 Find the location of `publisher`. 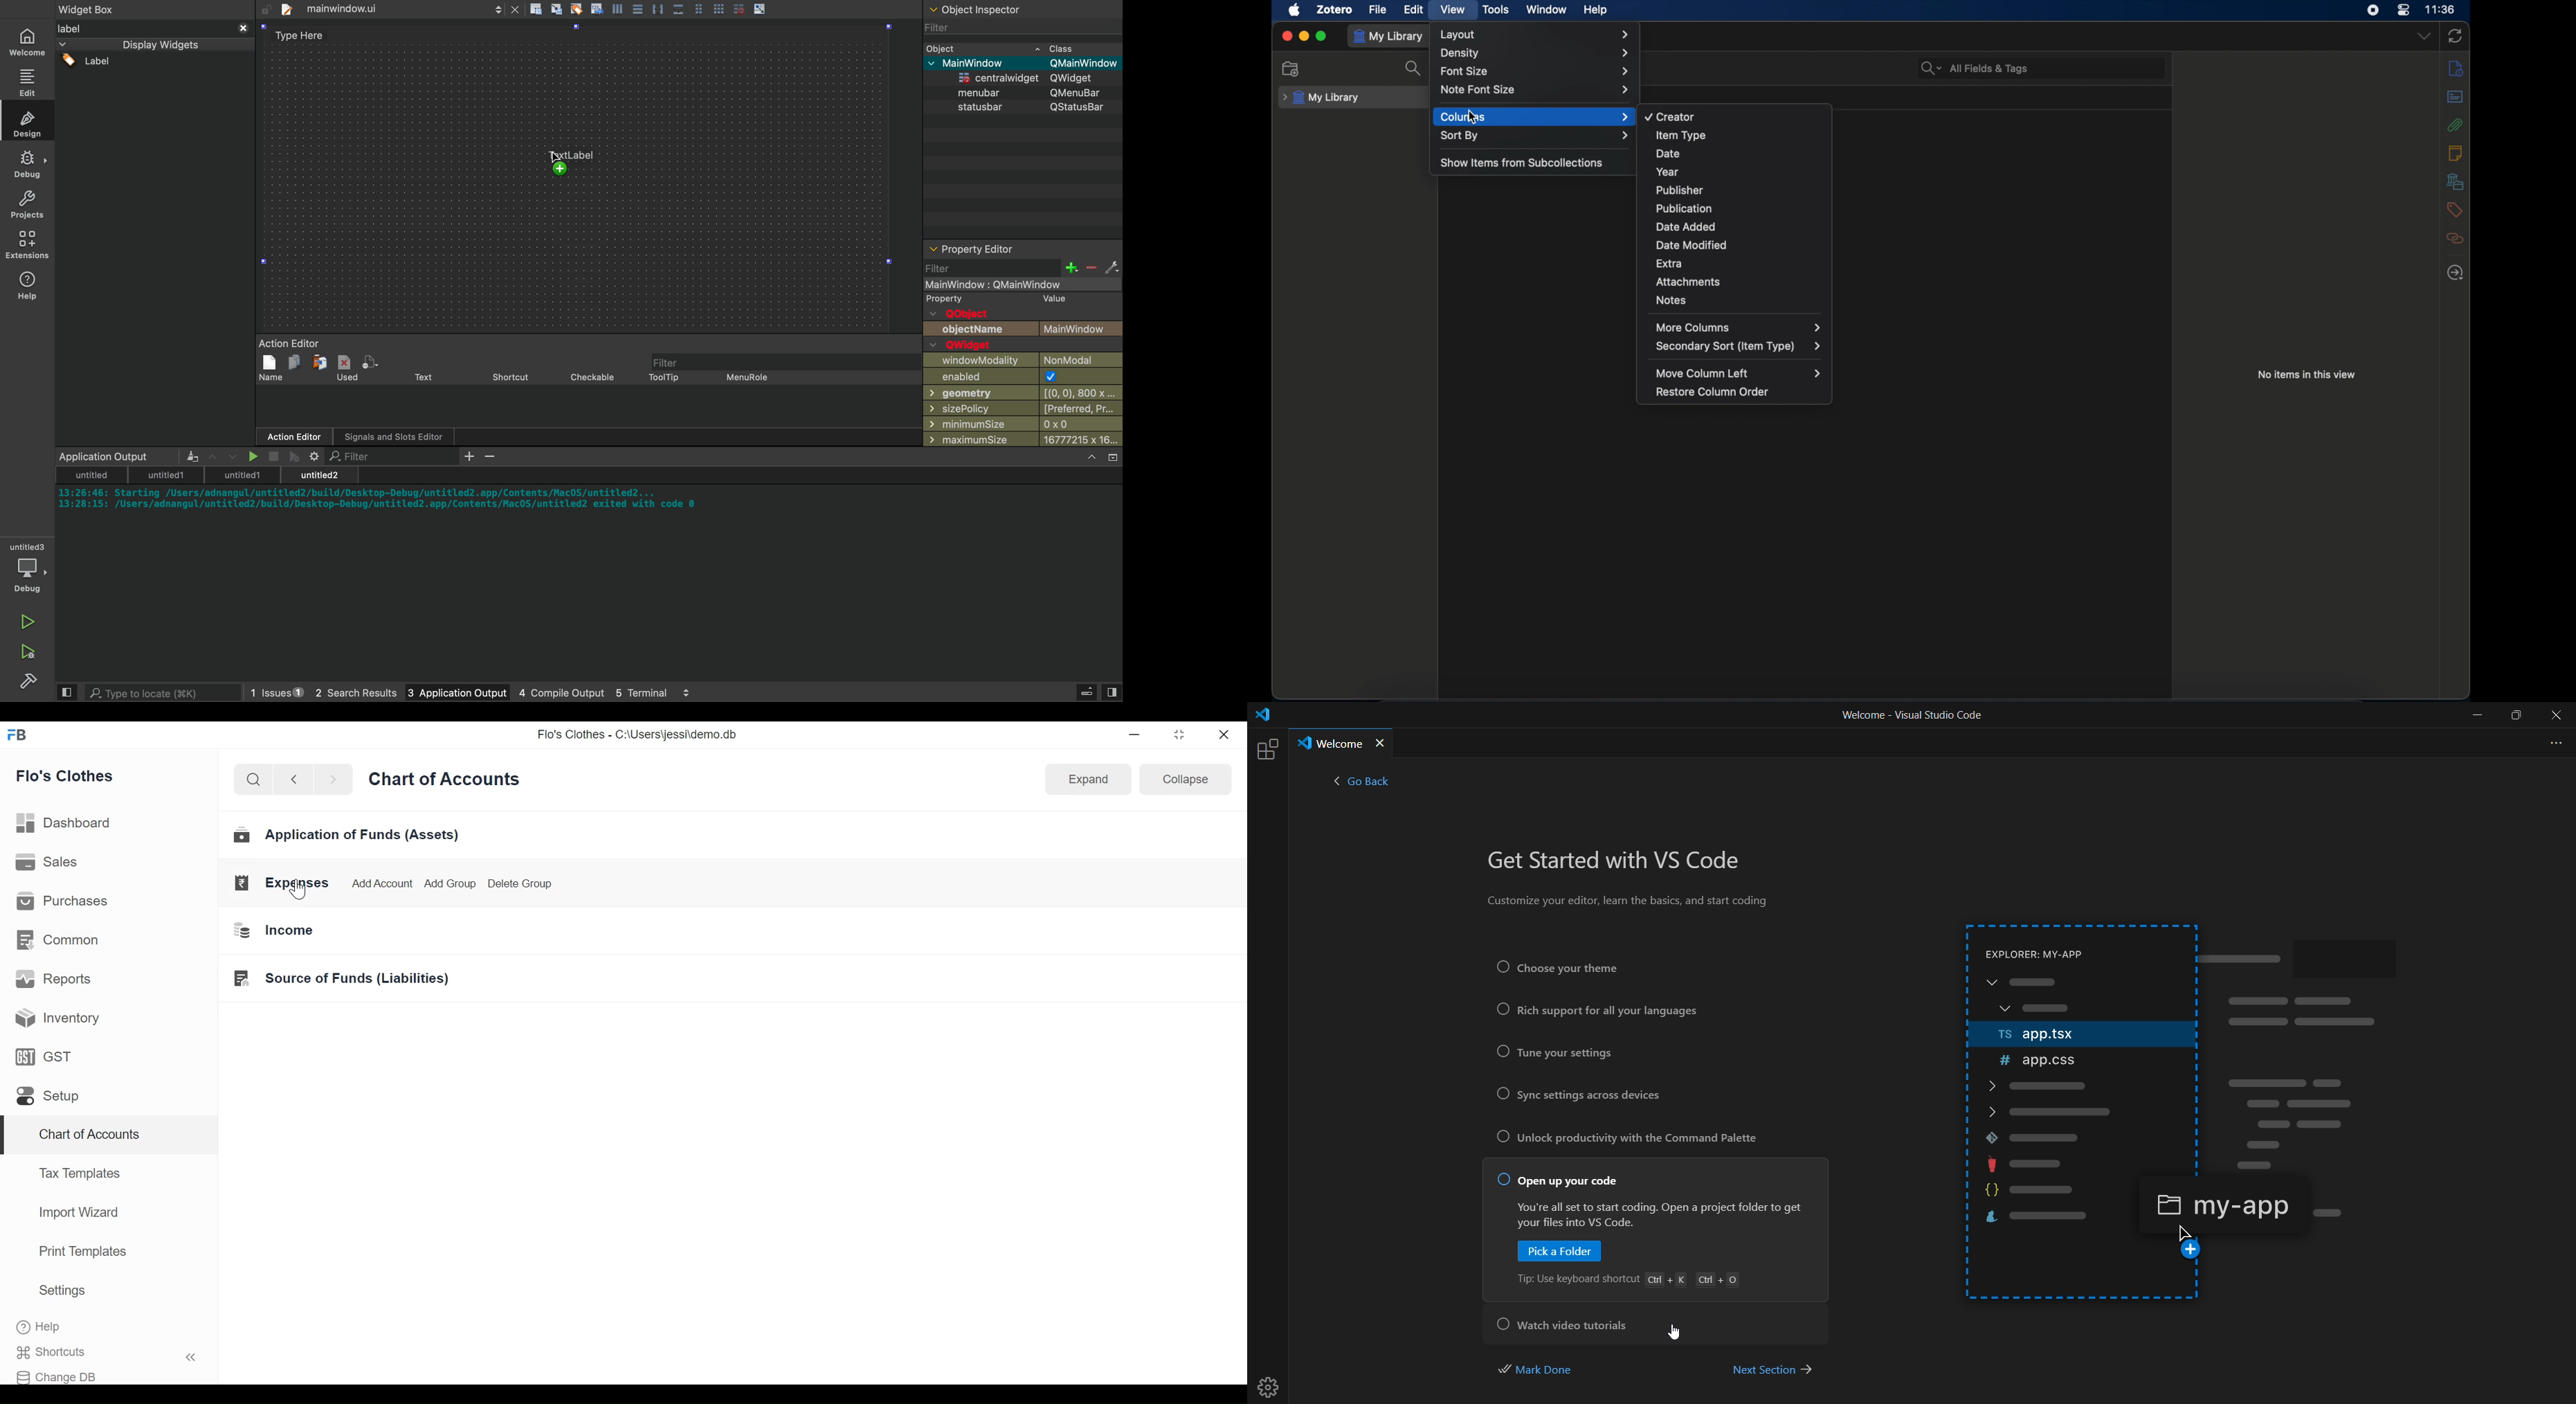

publisher is located at coordinates (1679, 190).